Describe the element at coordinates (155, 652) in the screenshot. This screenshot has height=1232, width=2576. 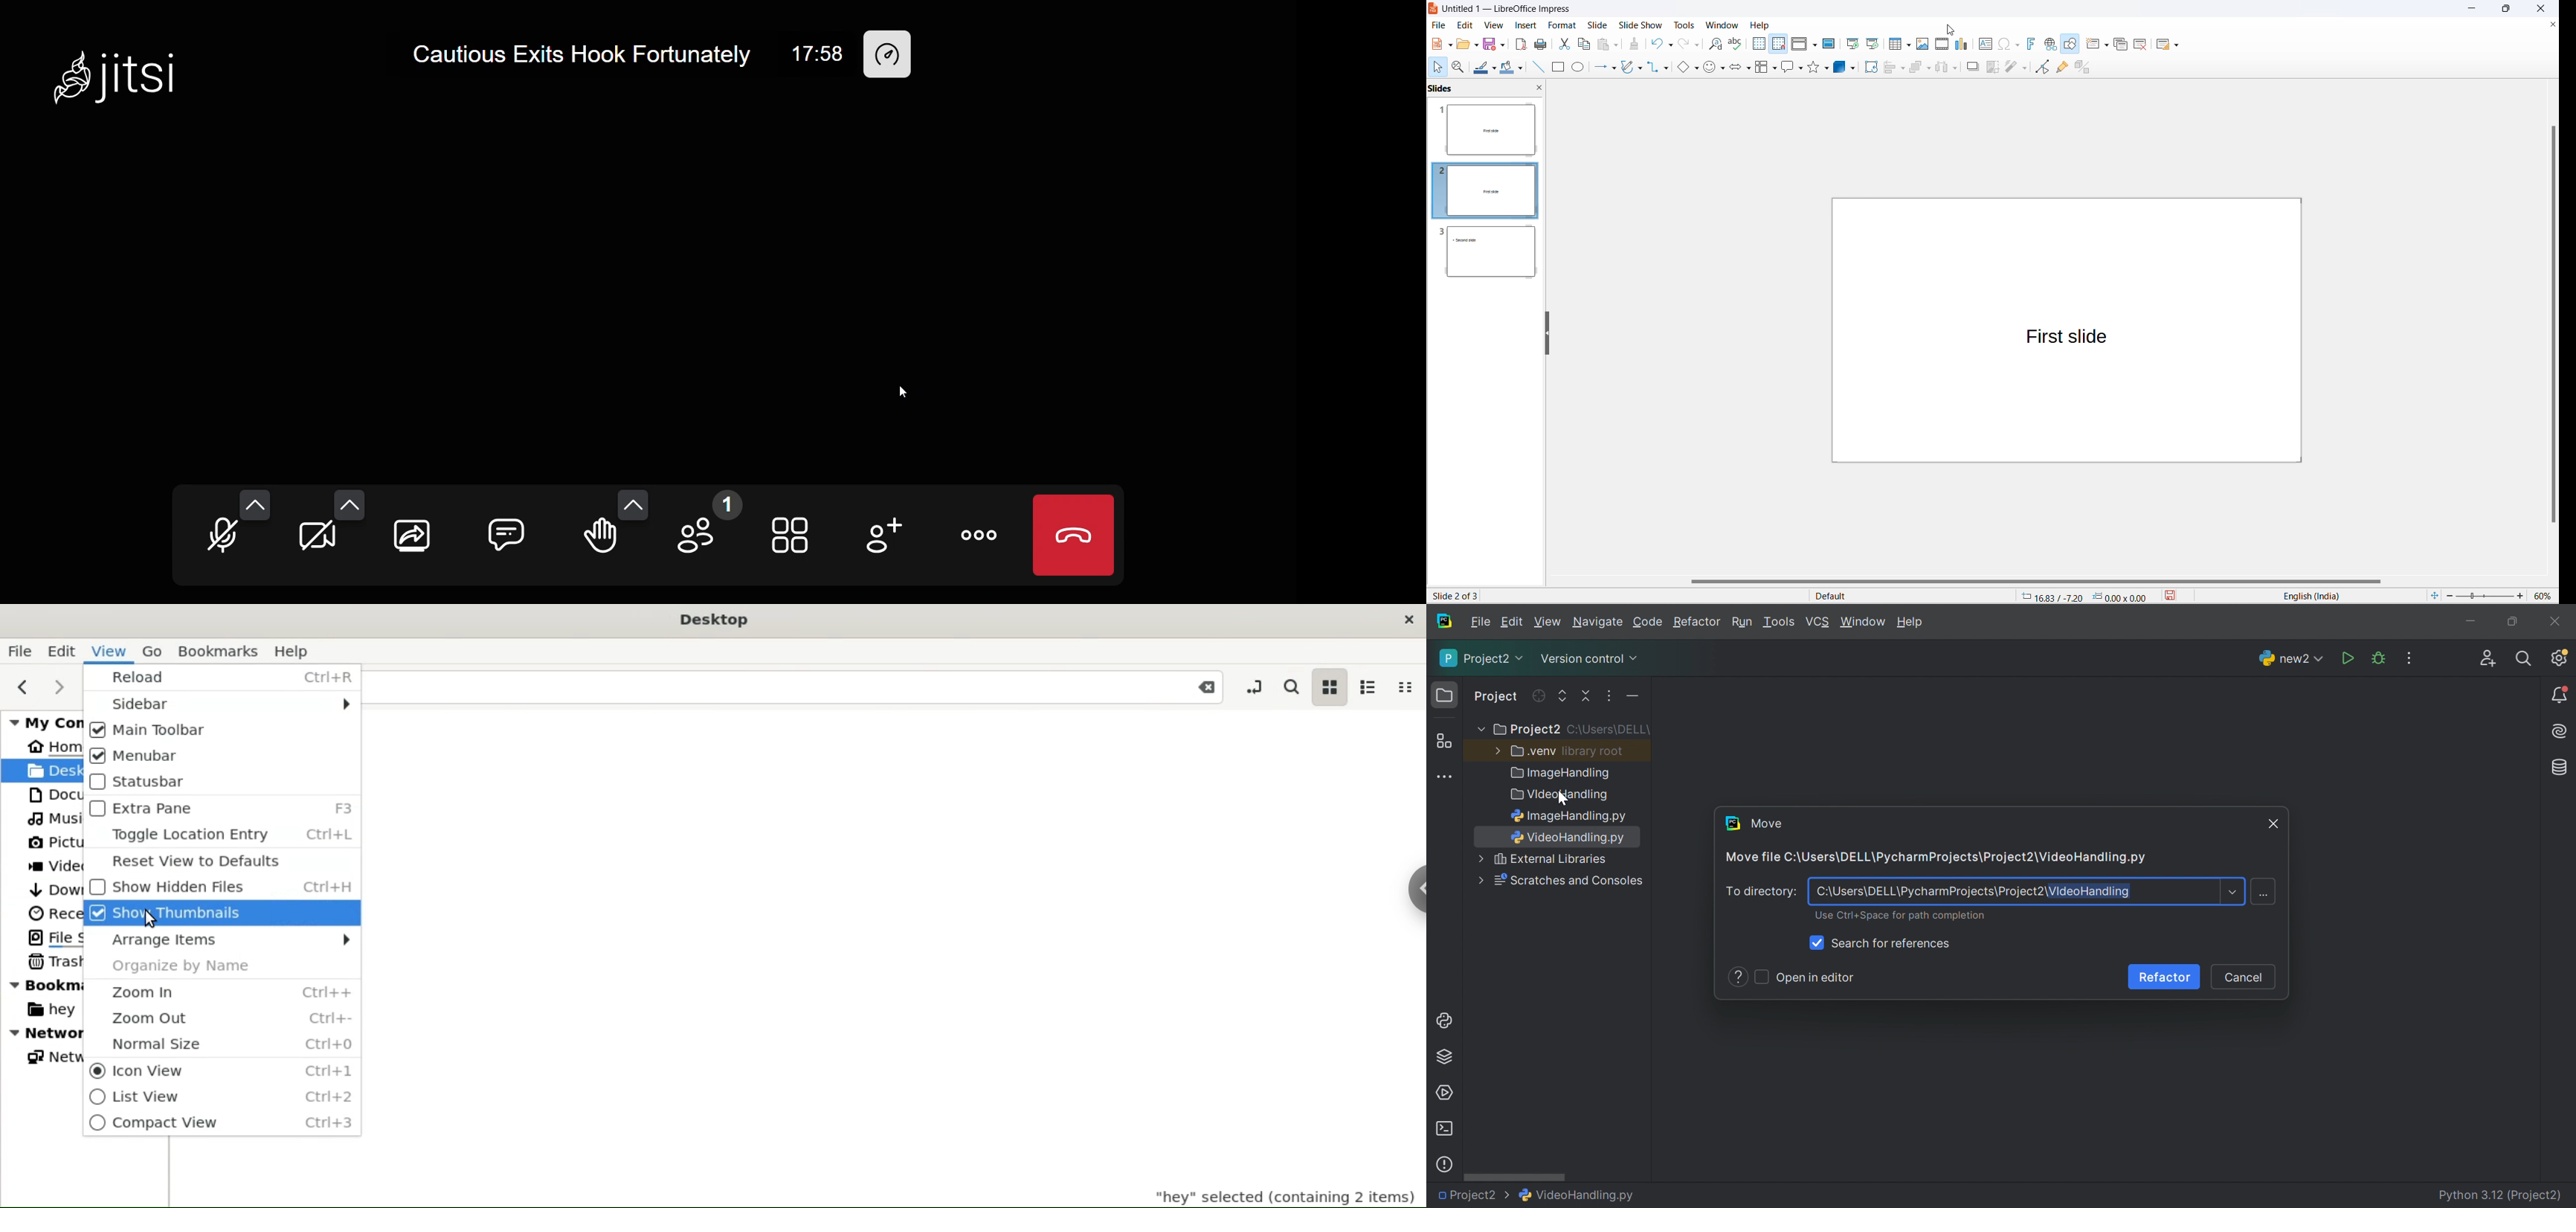
I see `Go` at that location.